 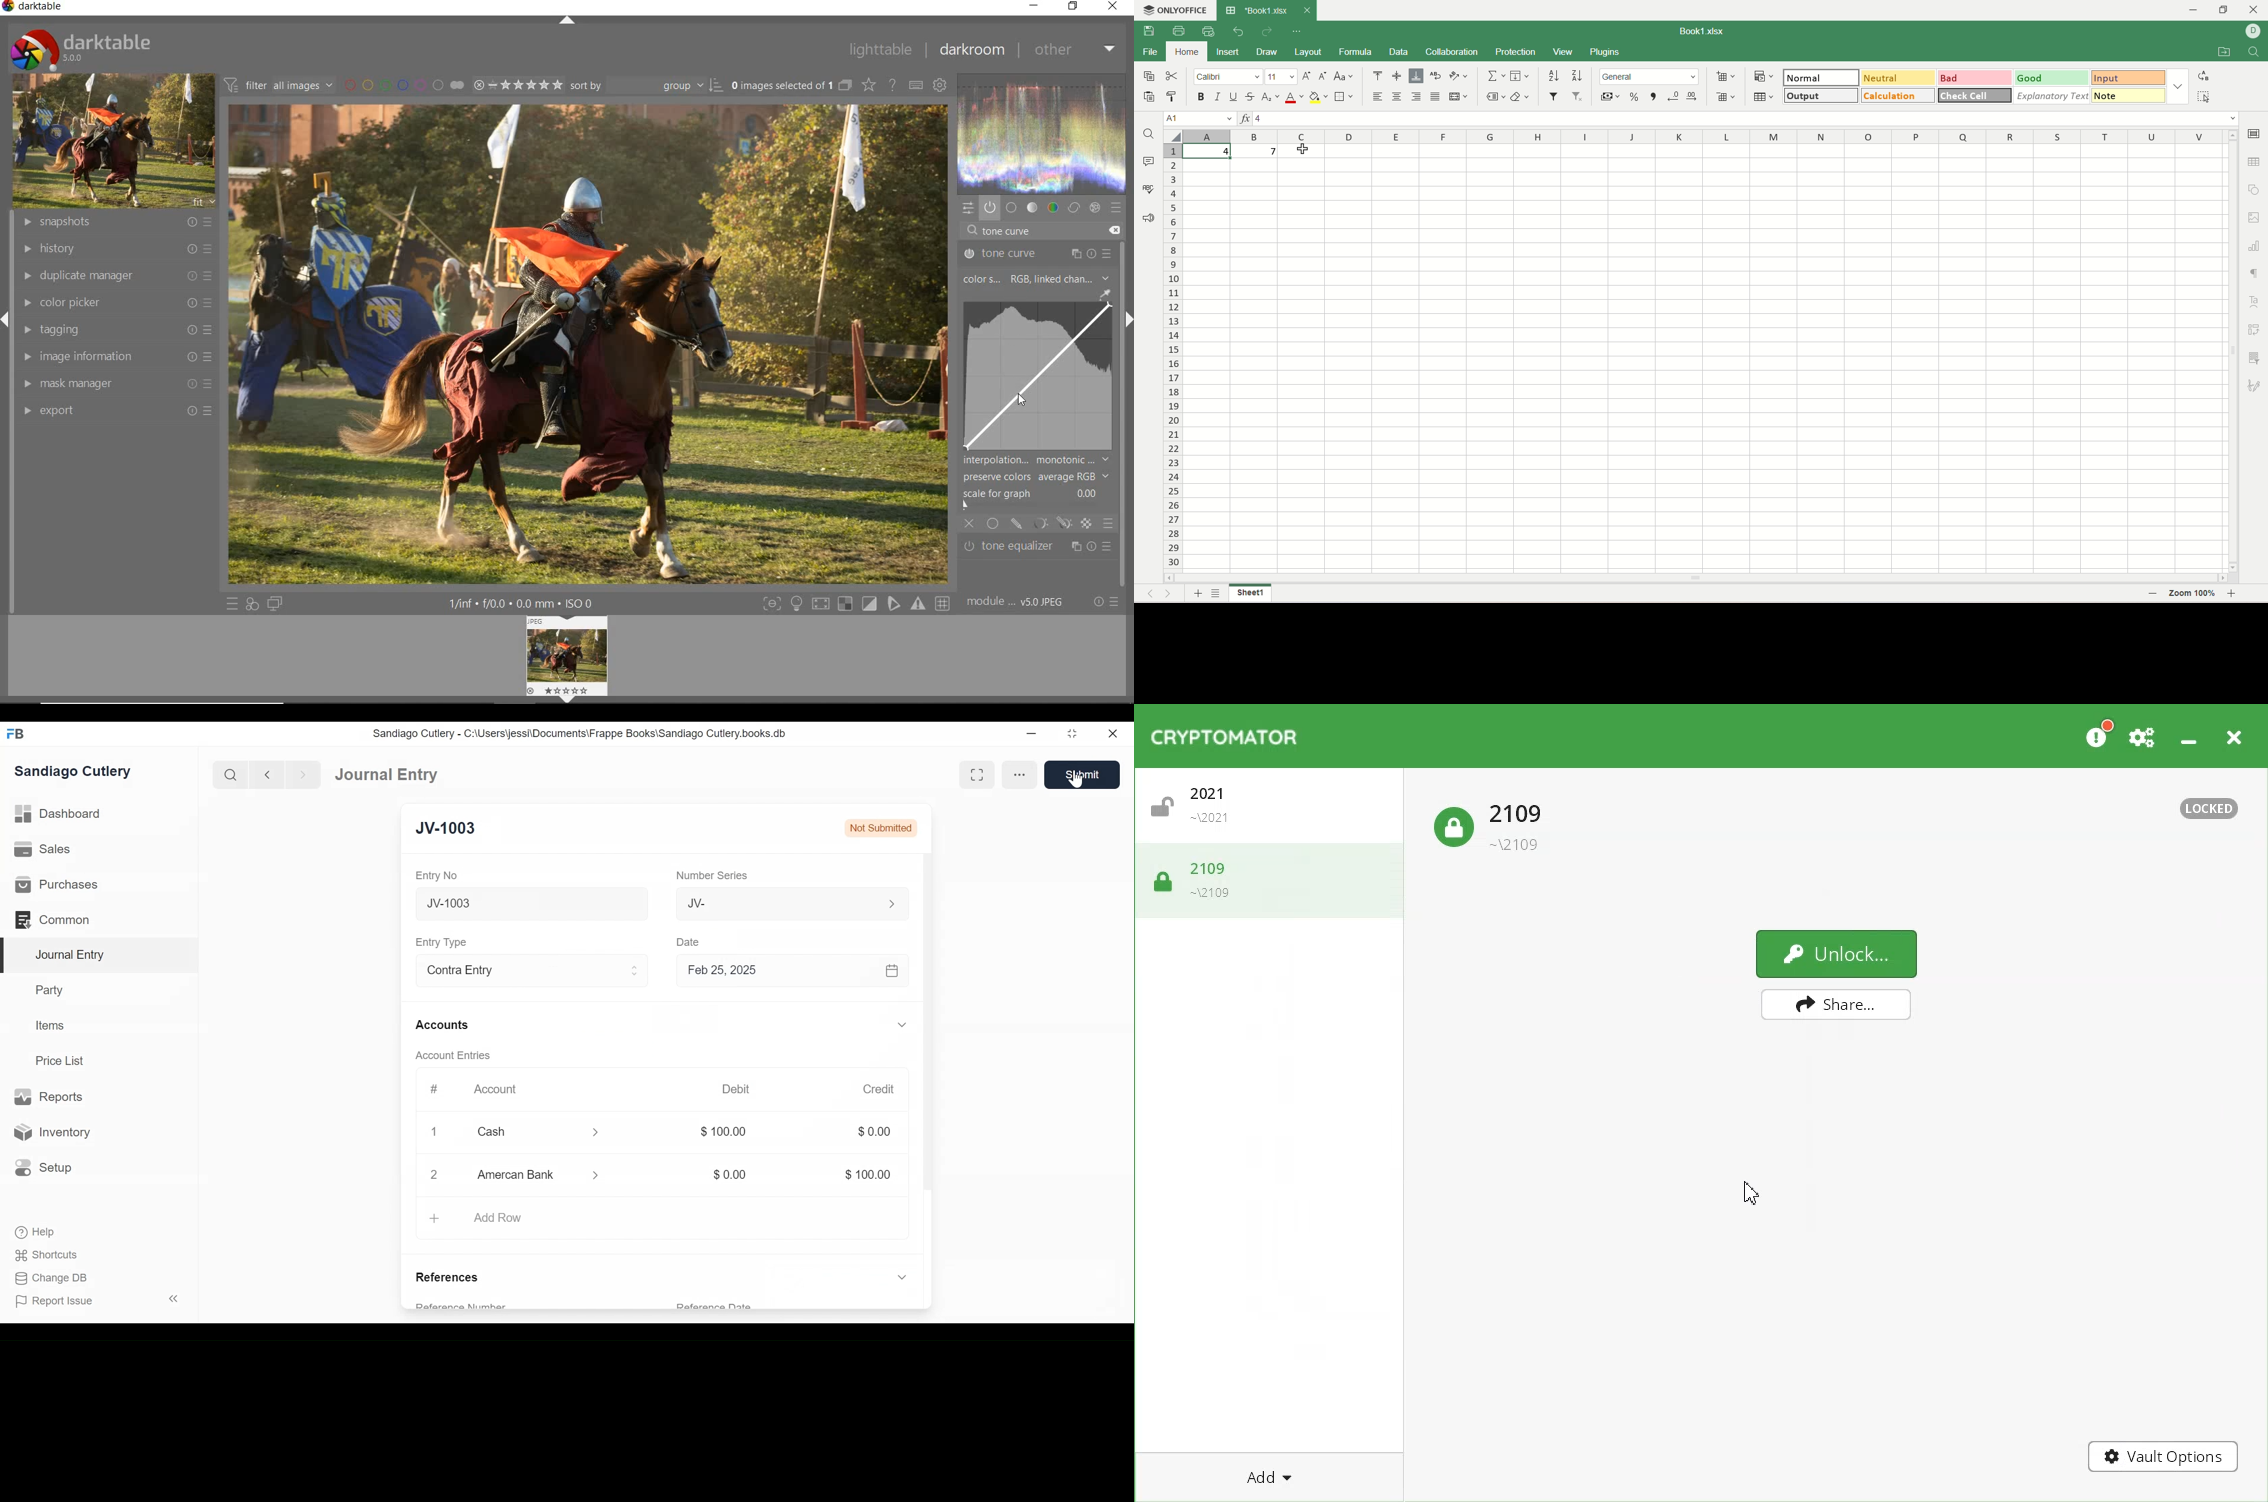 What do you see at coordinates (721, 1132) in the screenshot?
I see `$100.00` at bounding box center [721, 1132].